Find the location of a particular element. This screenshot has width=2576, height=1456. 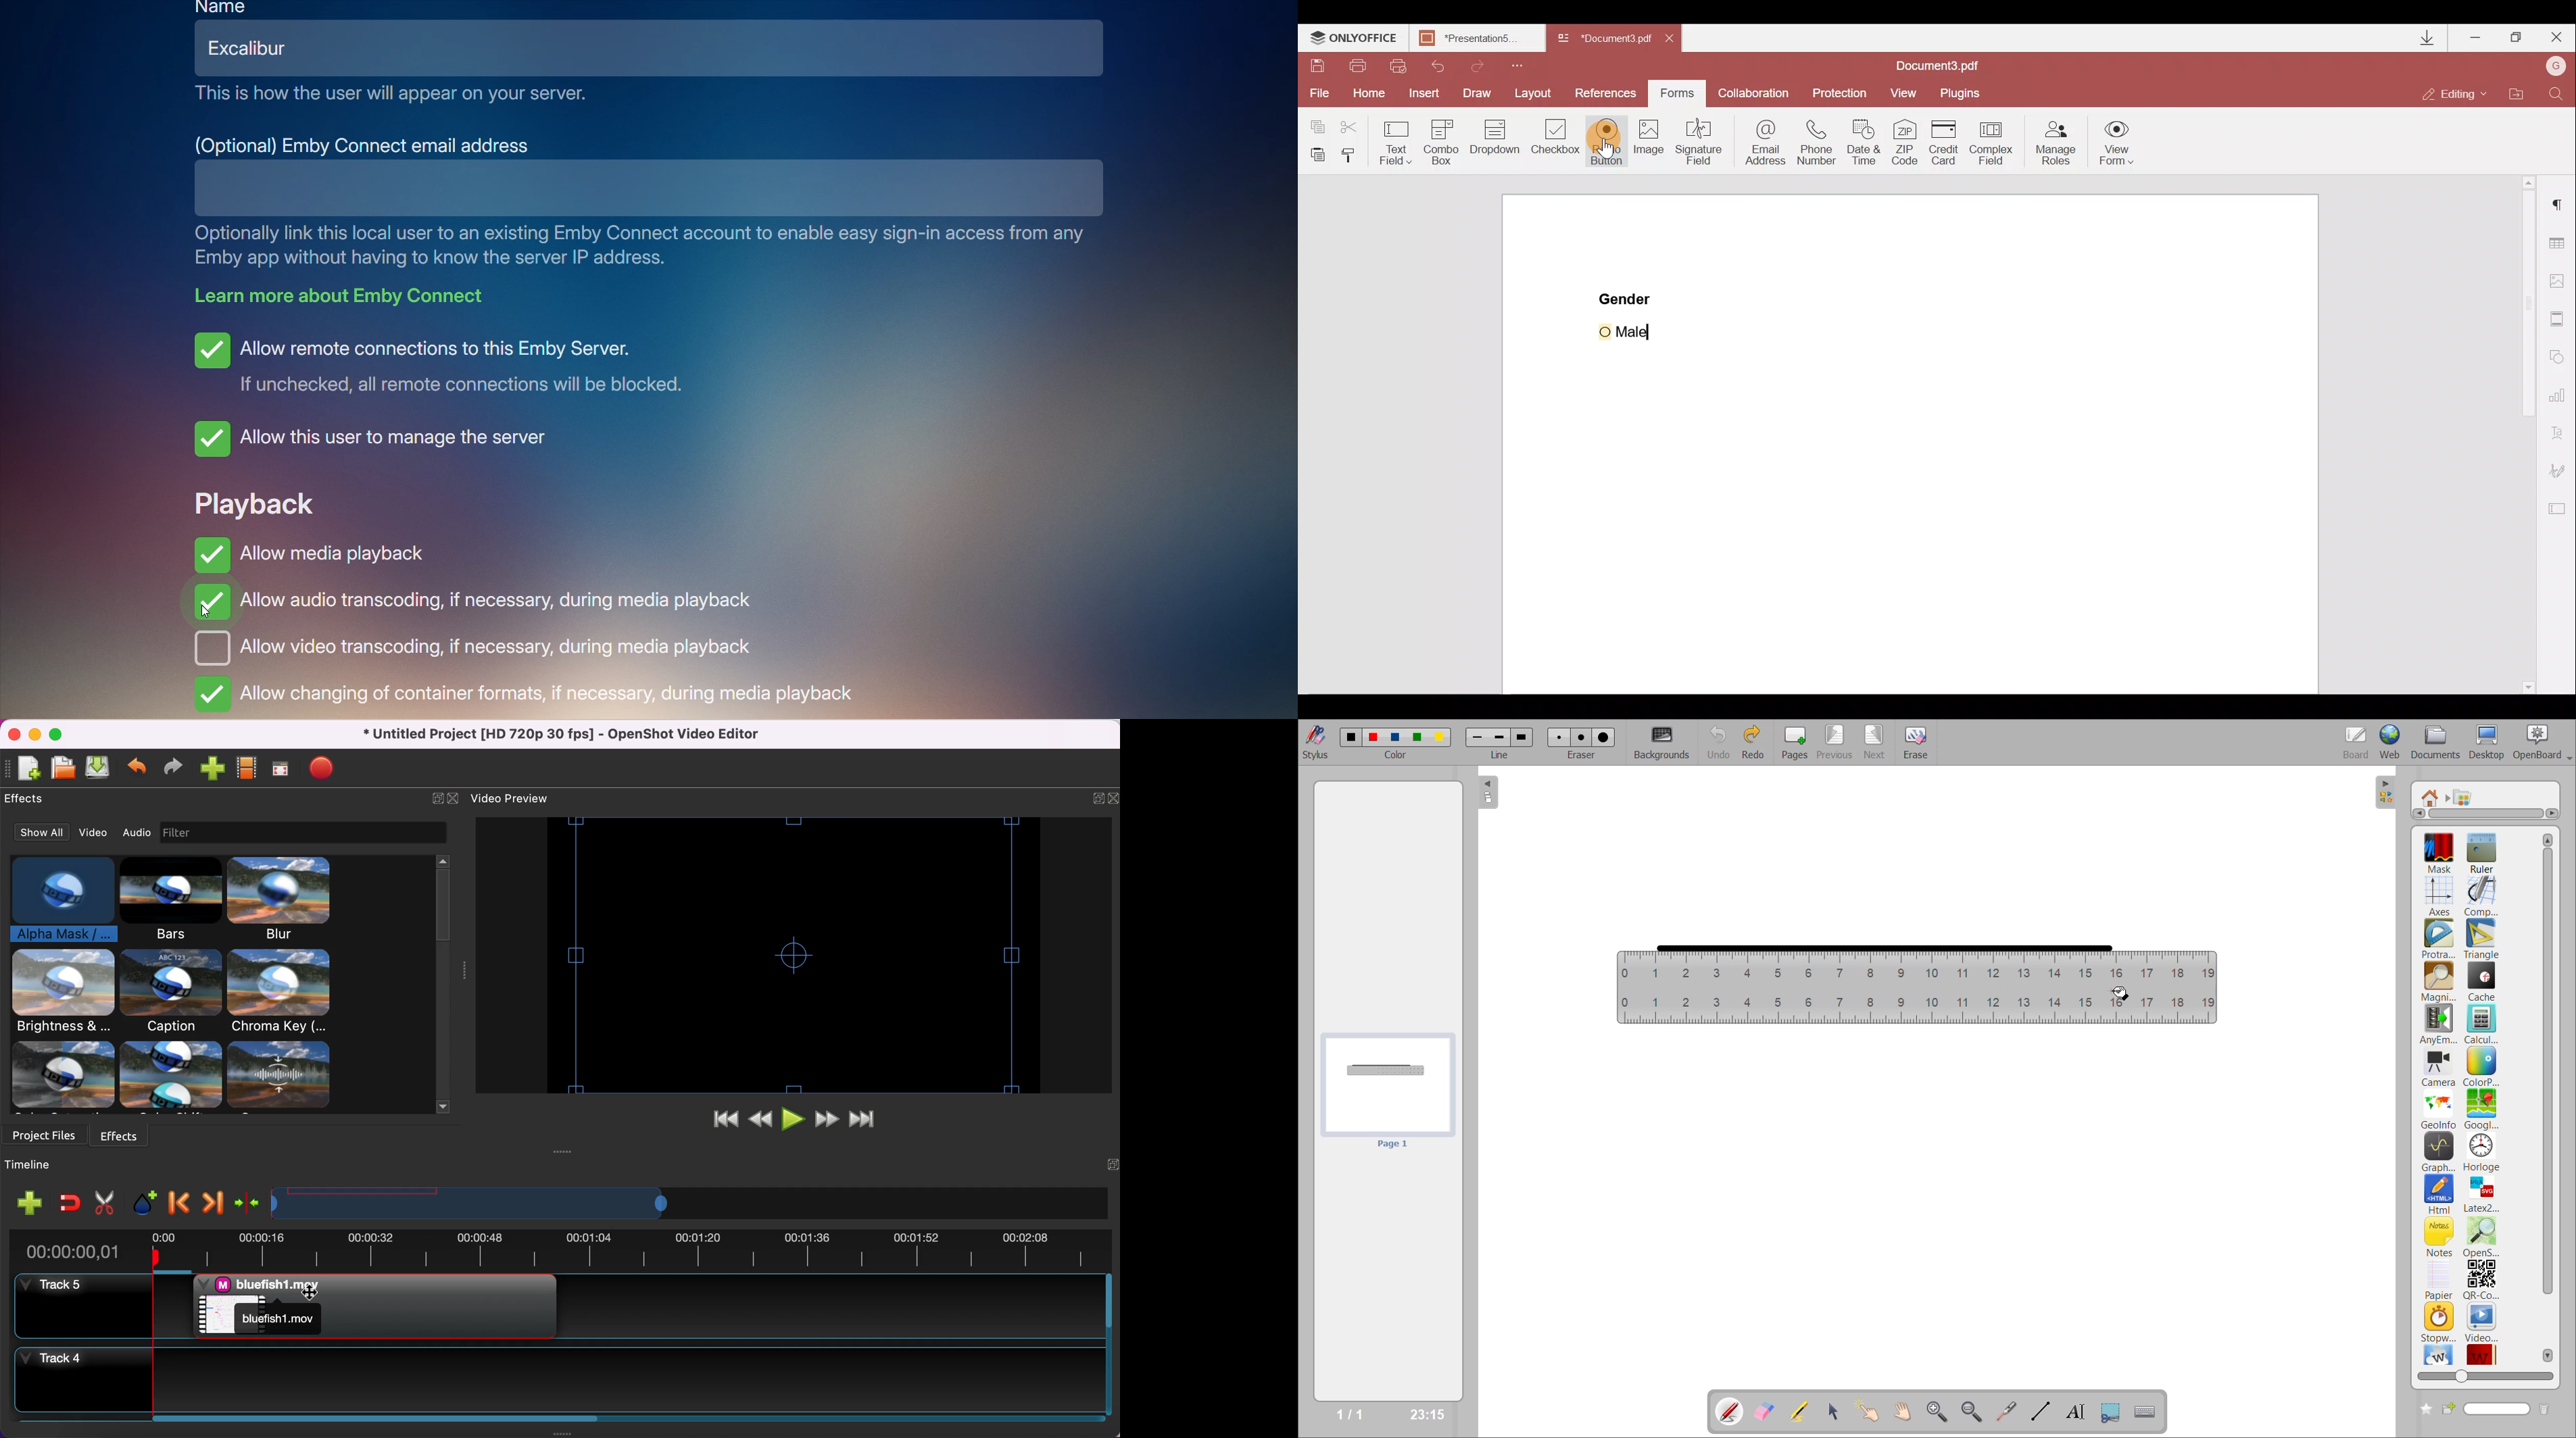

interact with items is located at coordinates (1871, 1411).